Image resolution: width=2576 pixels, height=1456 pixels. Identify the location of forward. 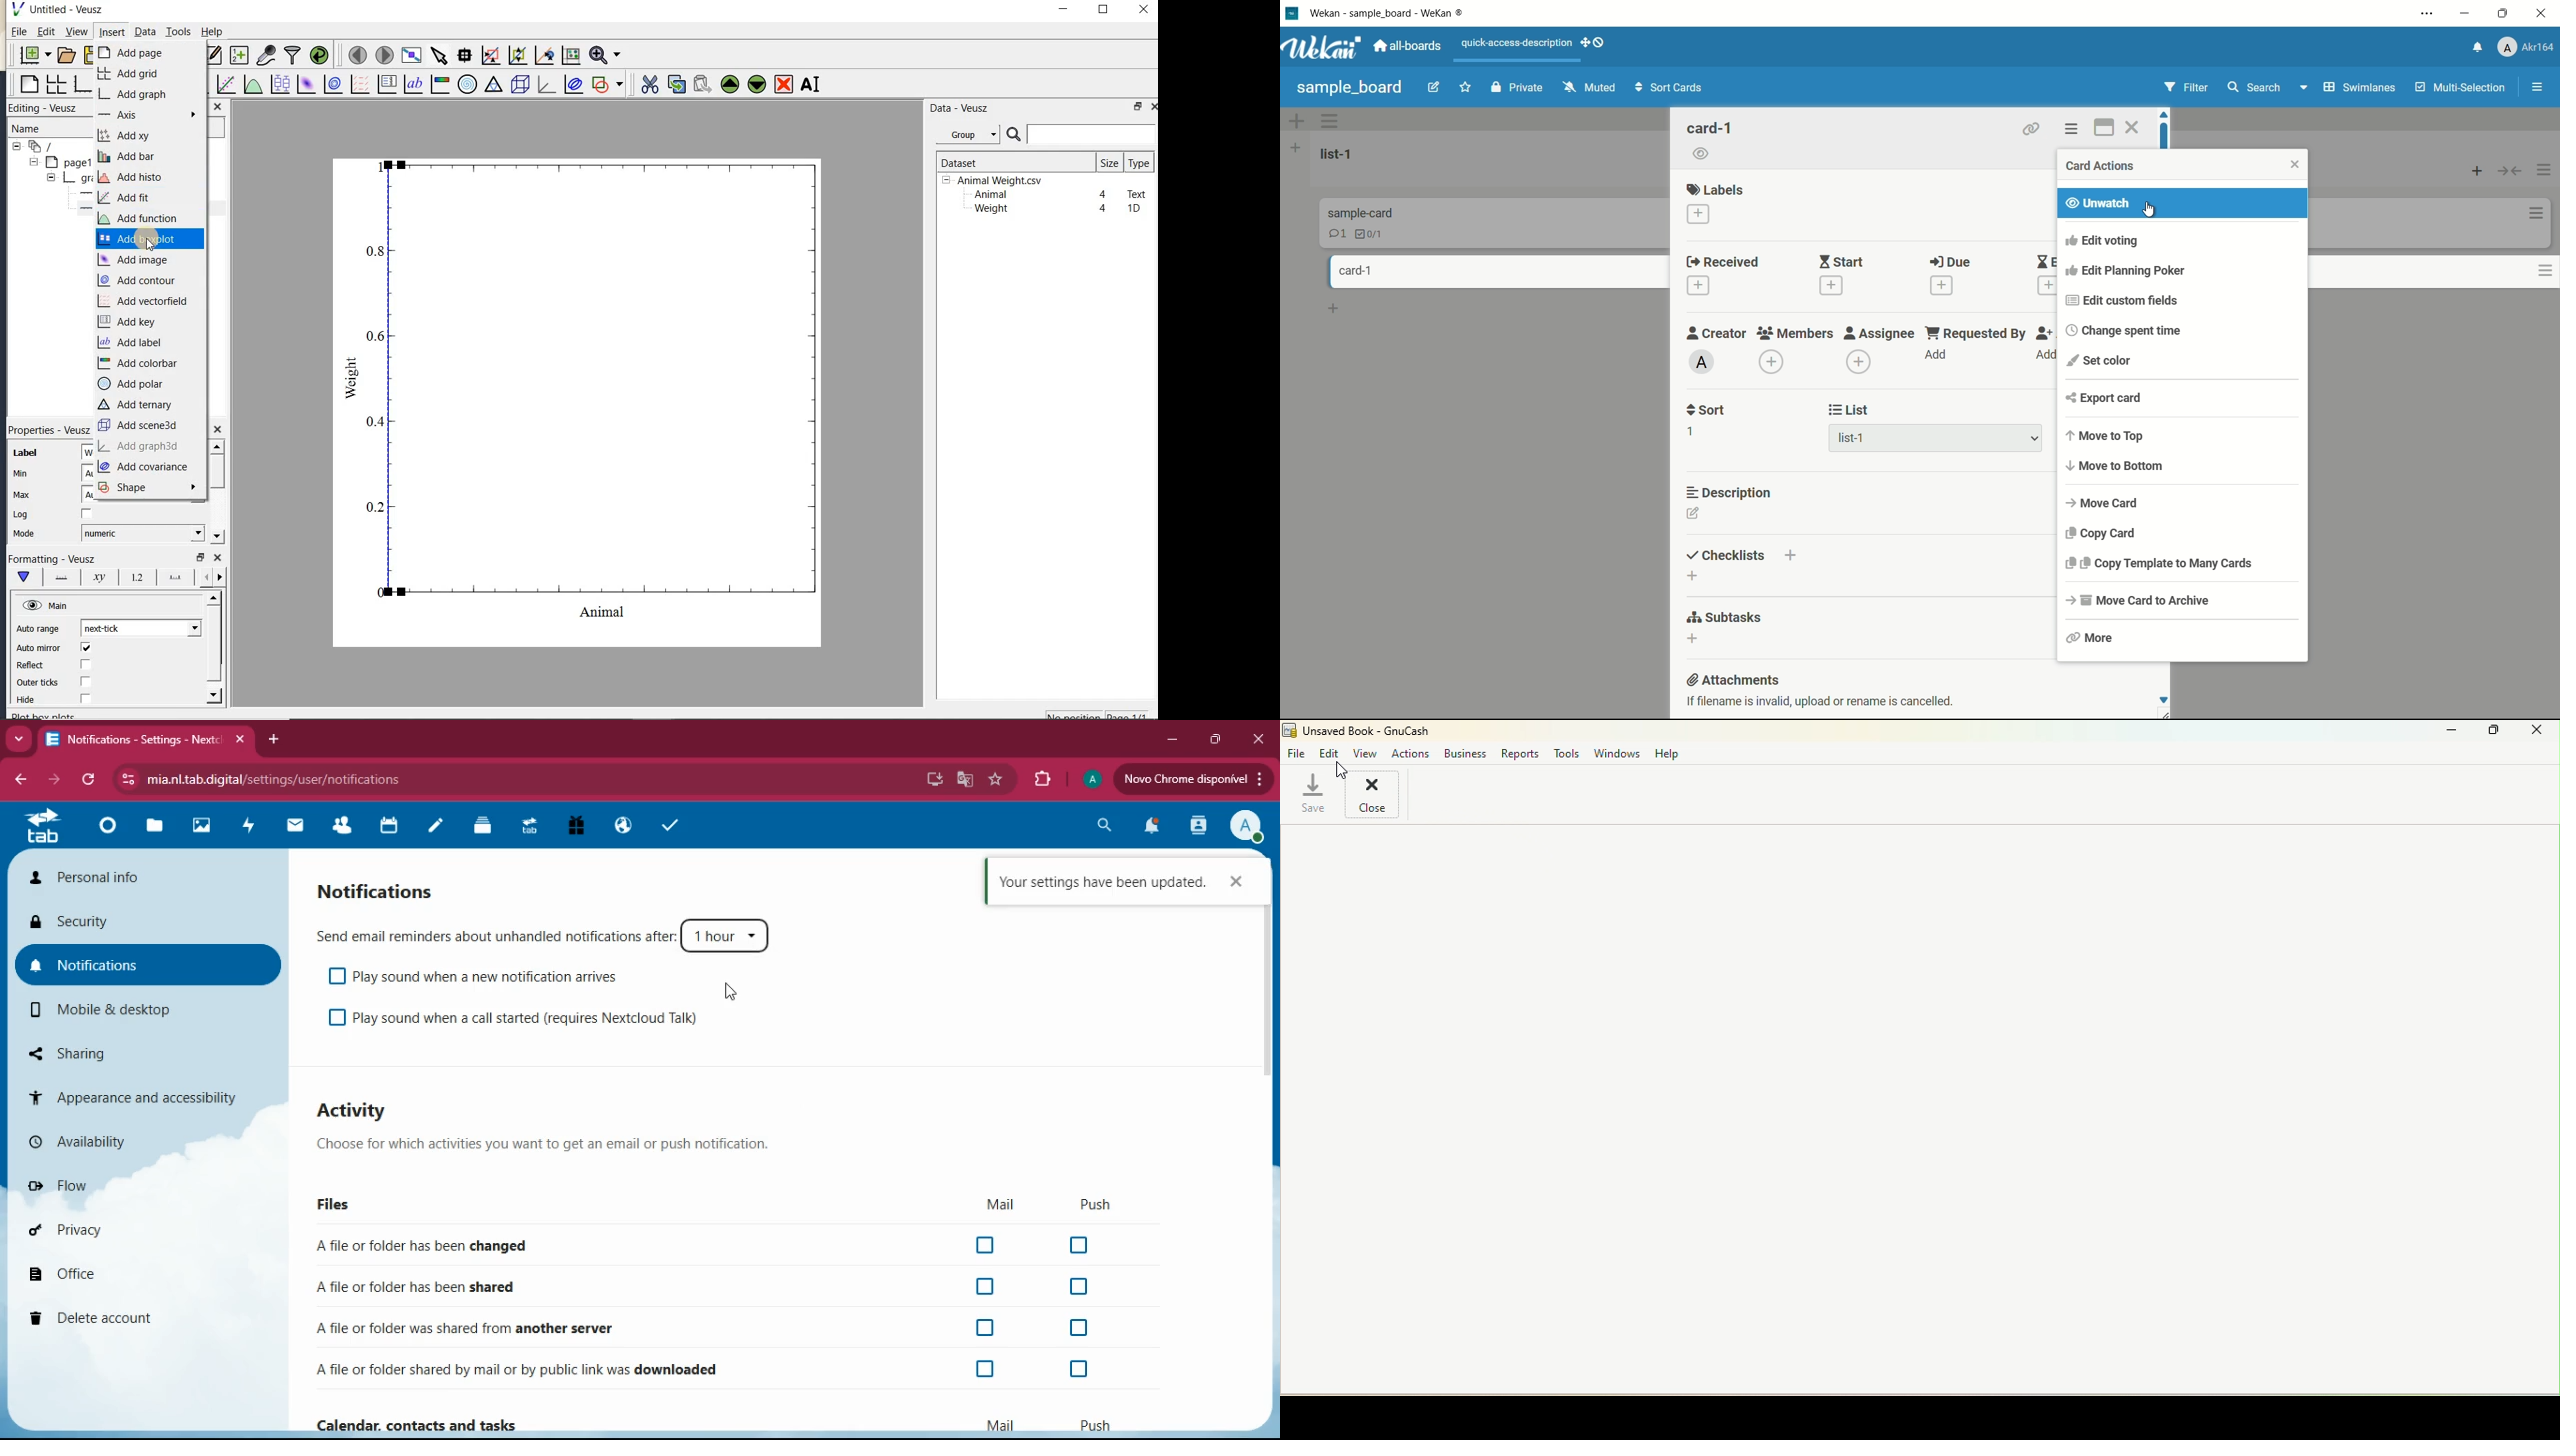
(54, 779).